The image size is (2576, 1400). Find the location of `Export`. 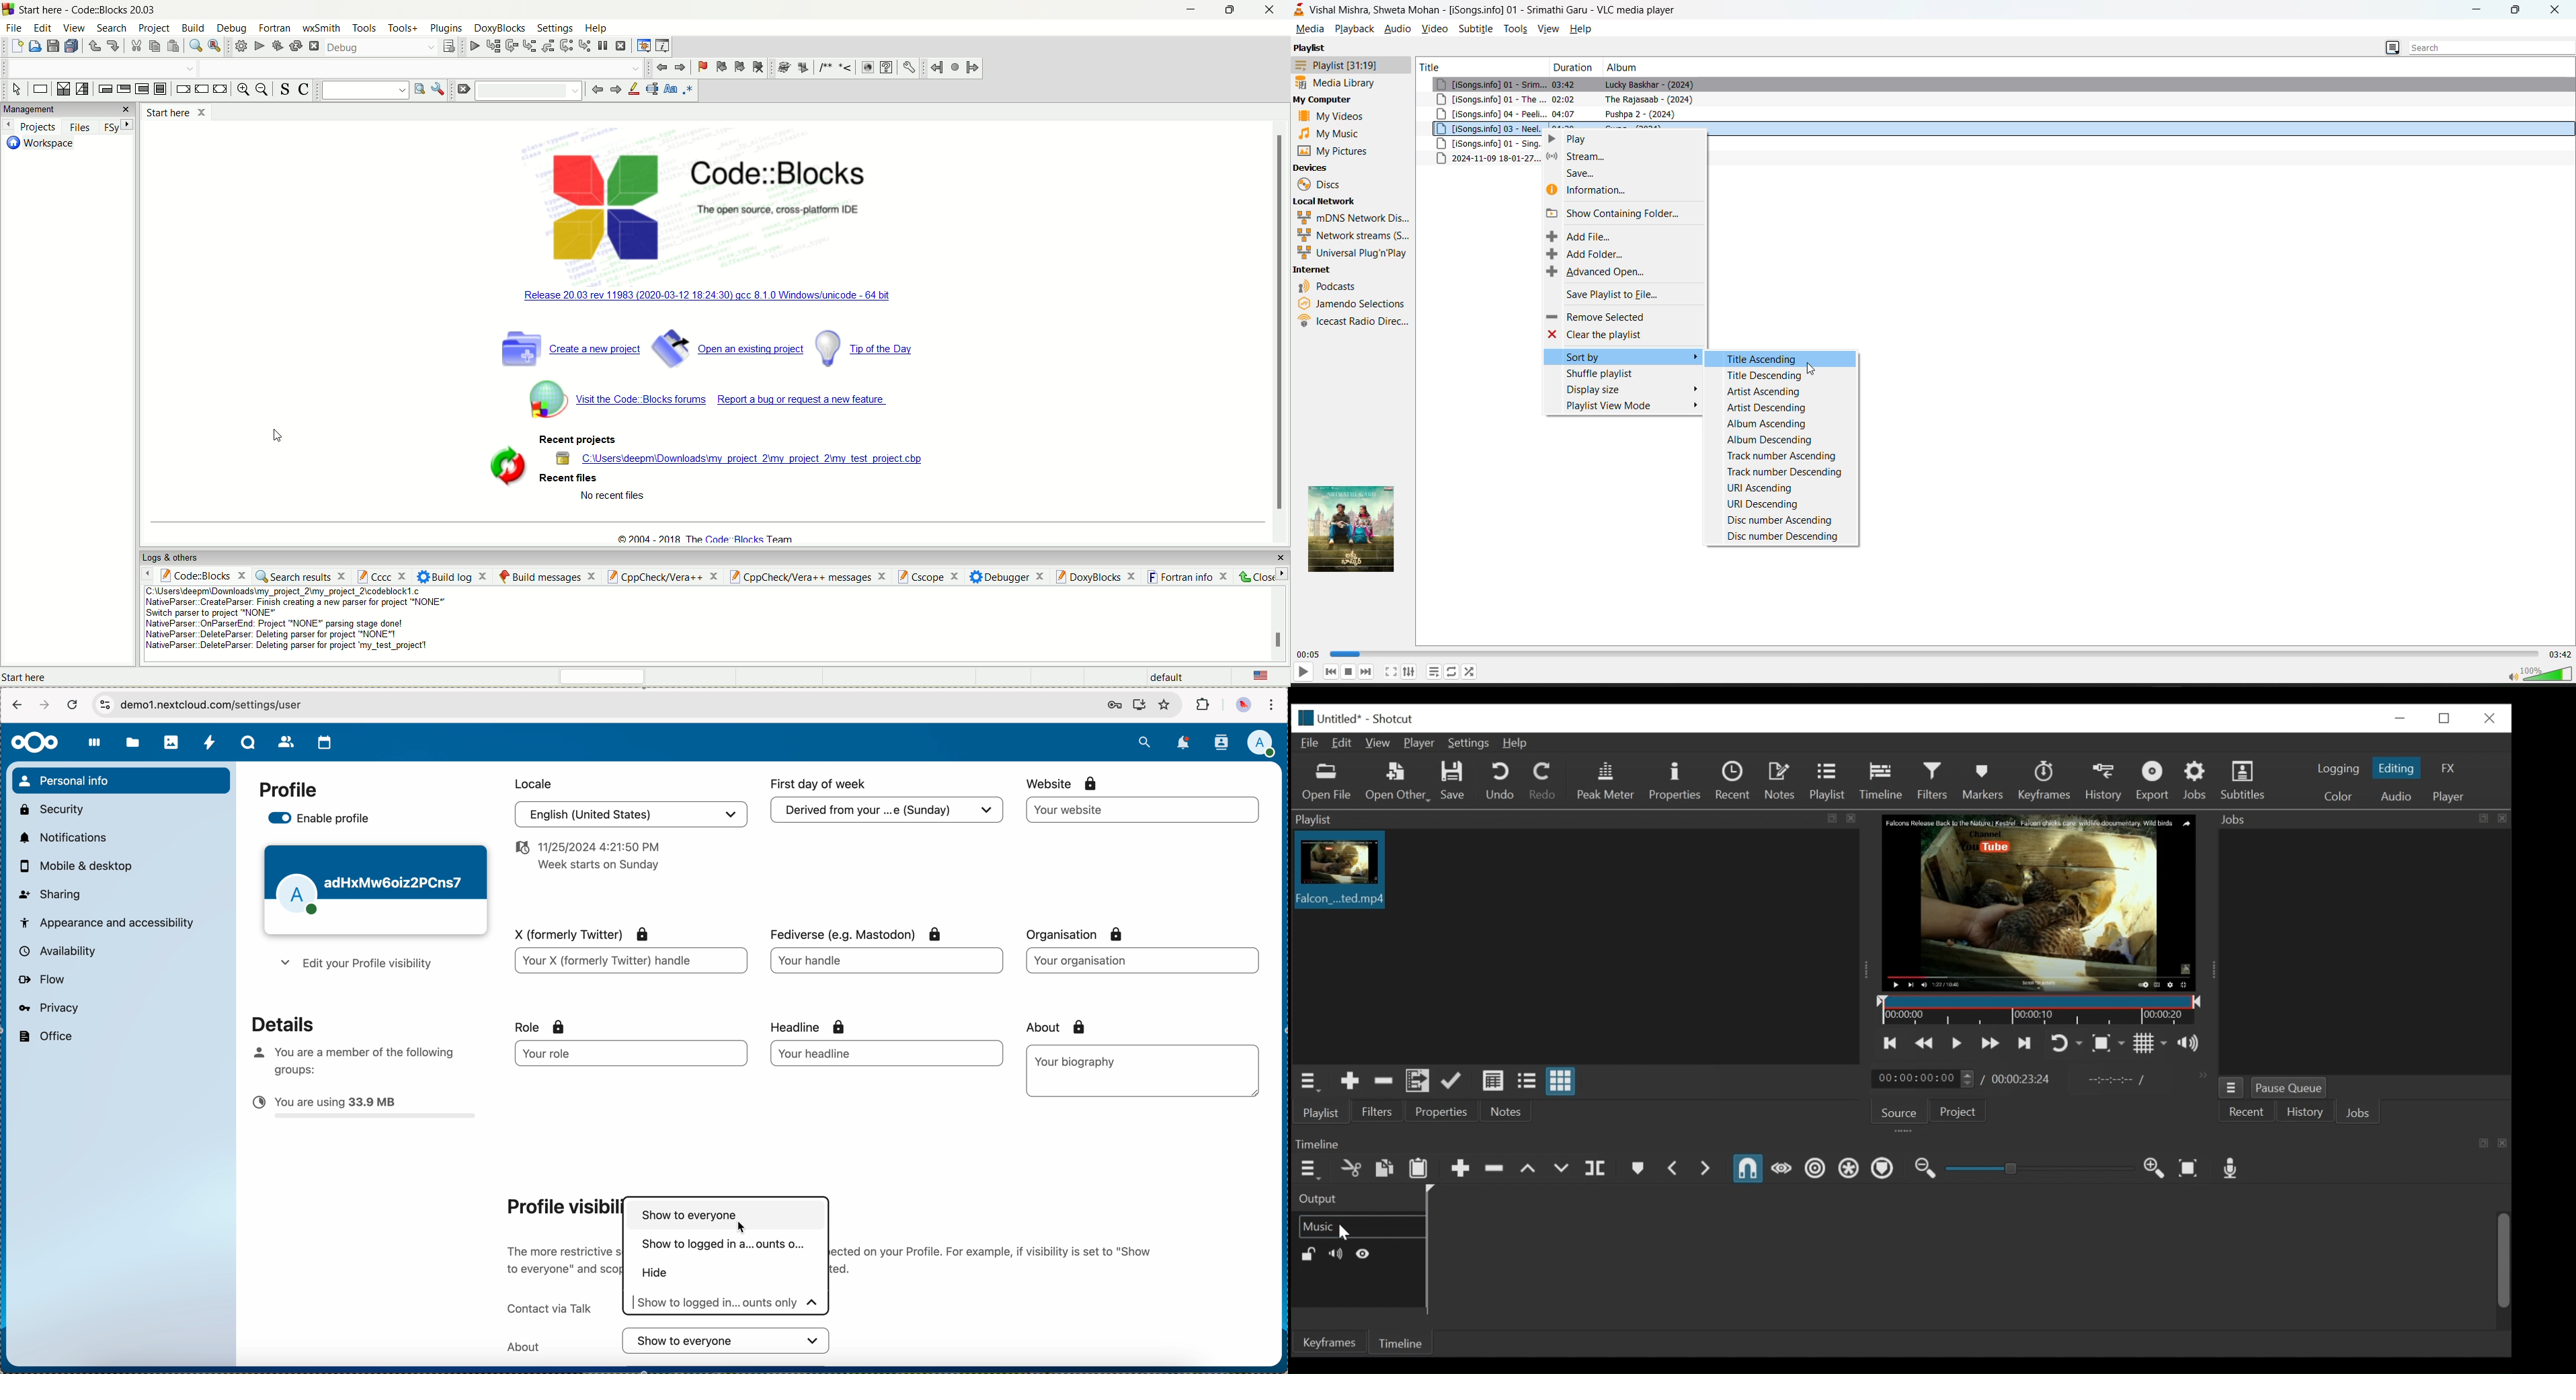

Export is located at coordinates (2154, 782).